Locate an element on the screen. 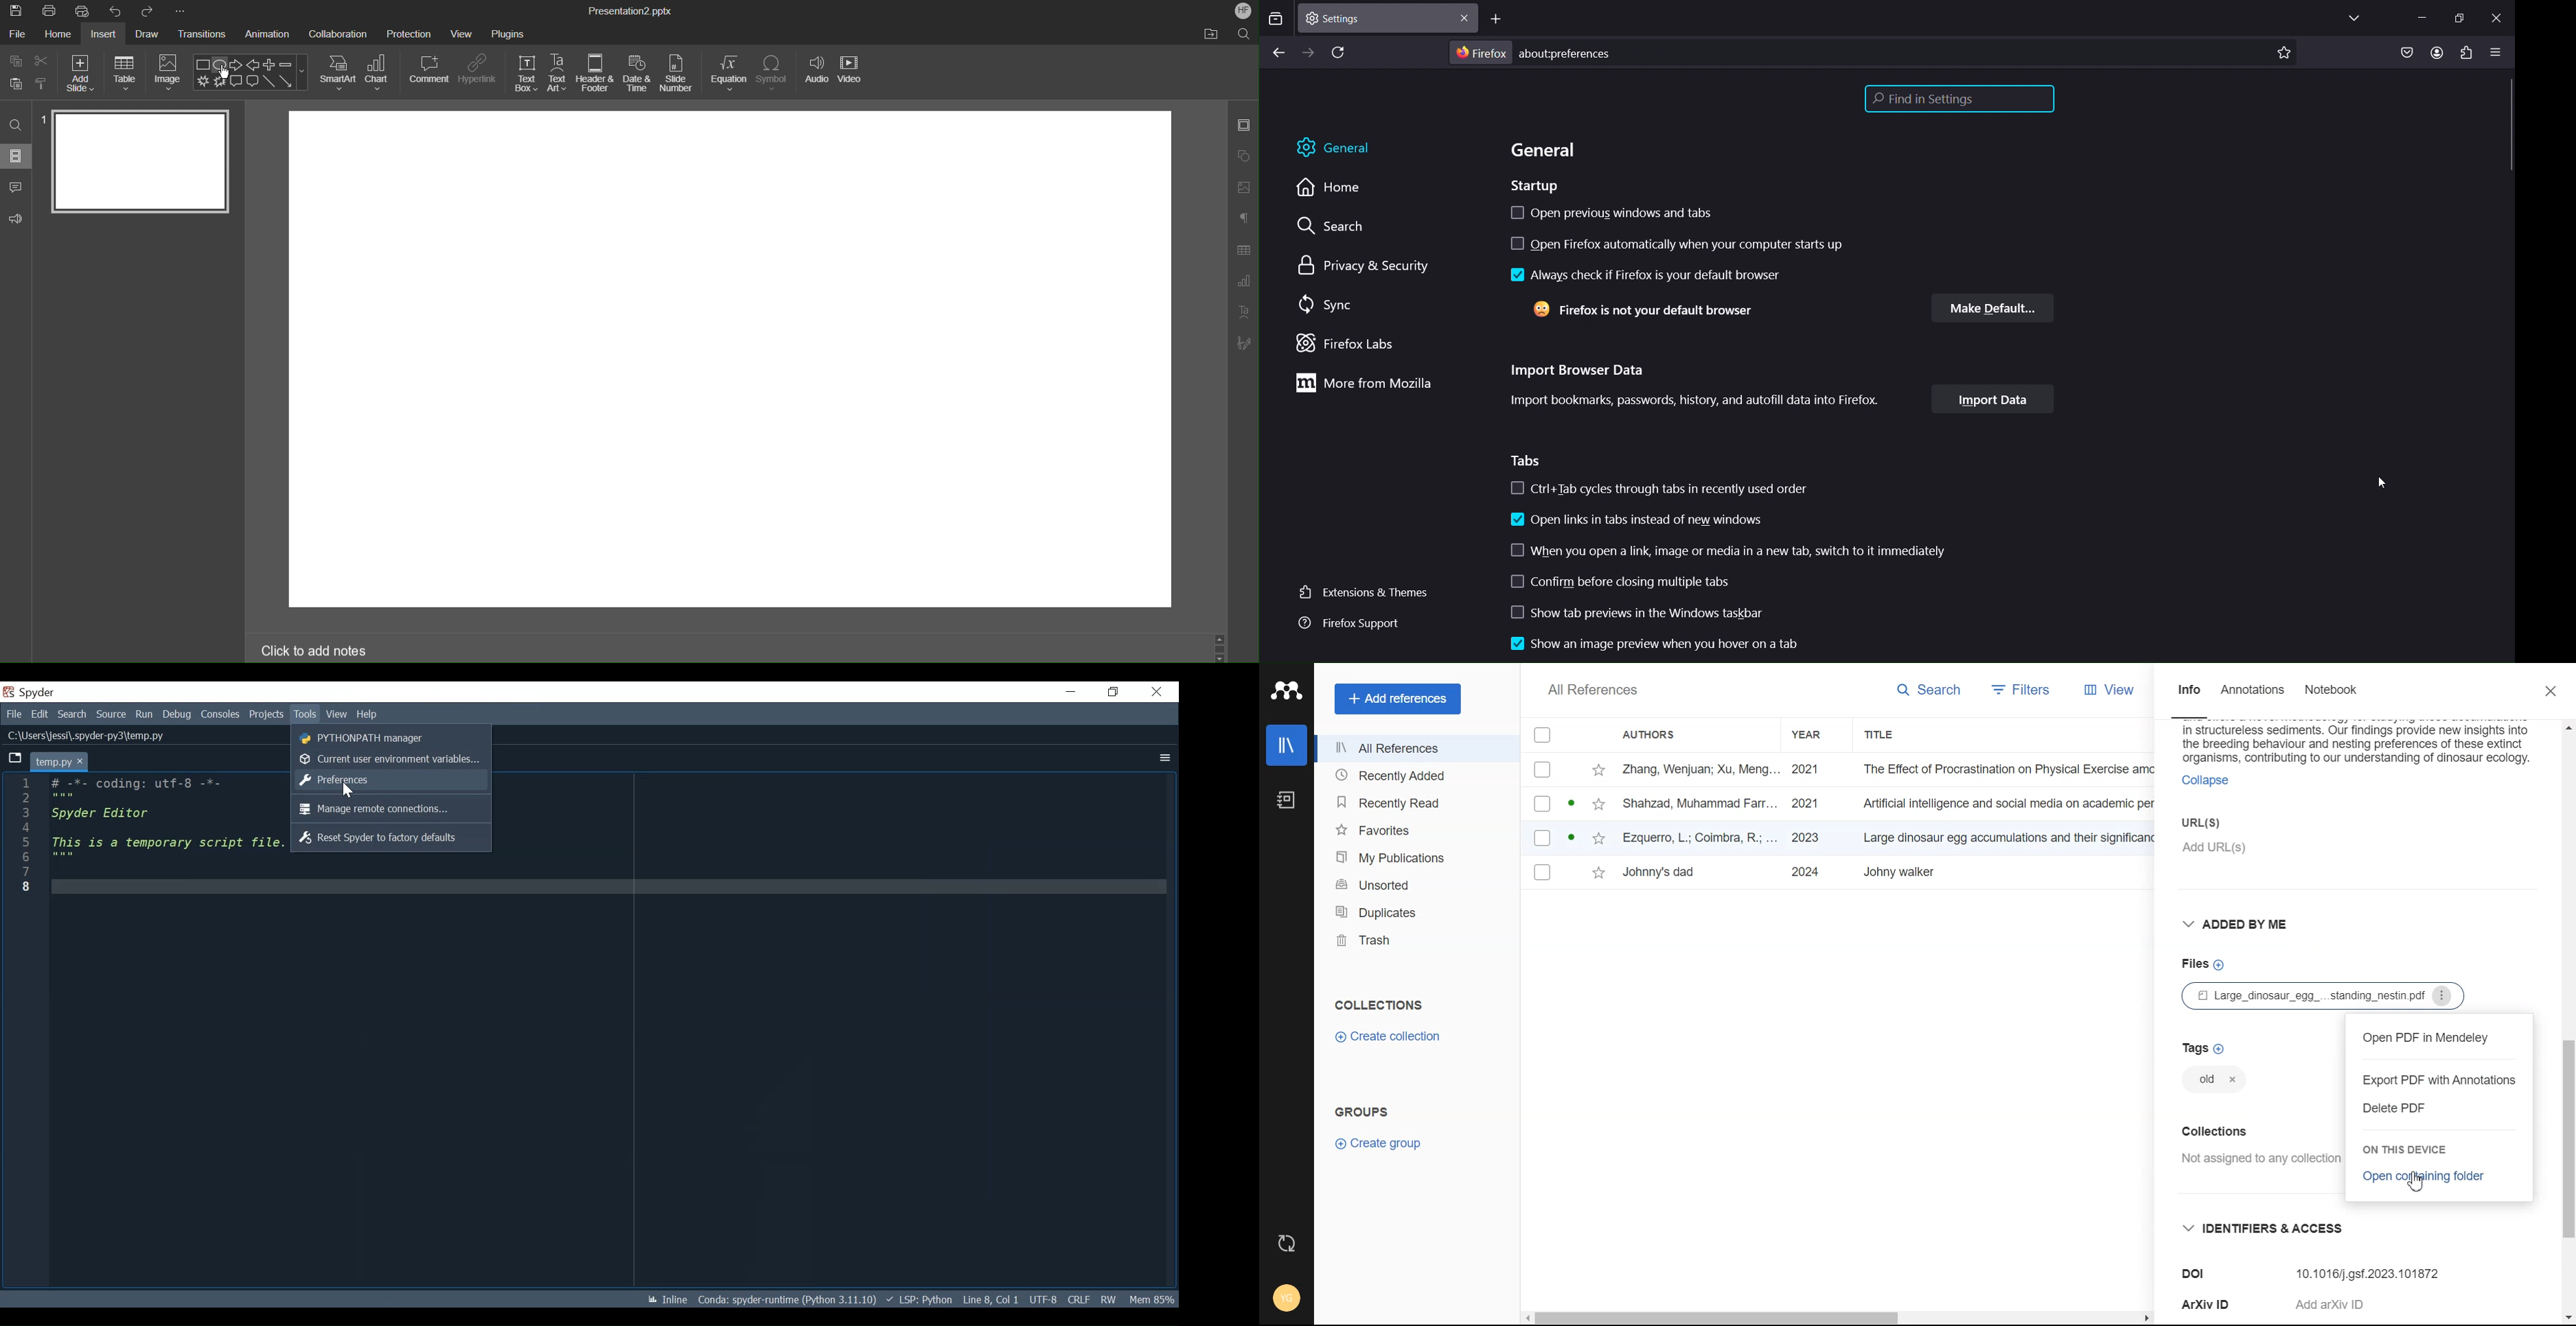 Image resolution: width=2576 pixels, height=1344 pixels. Sildes is located at coordinates (17, 156).